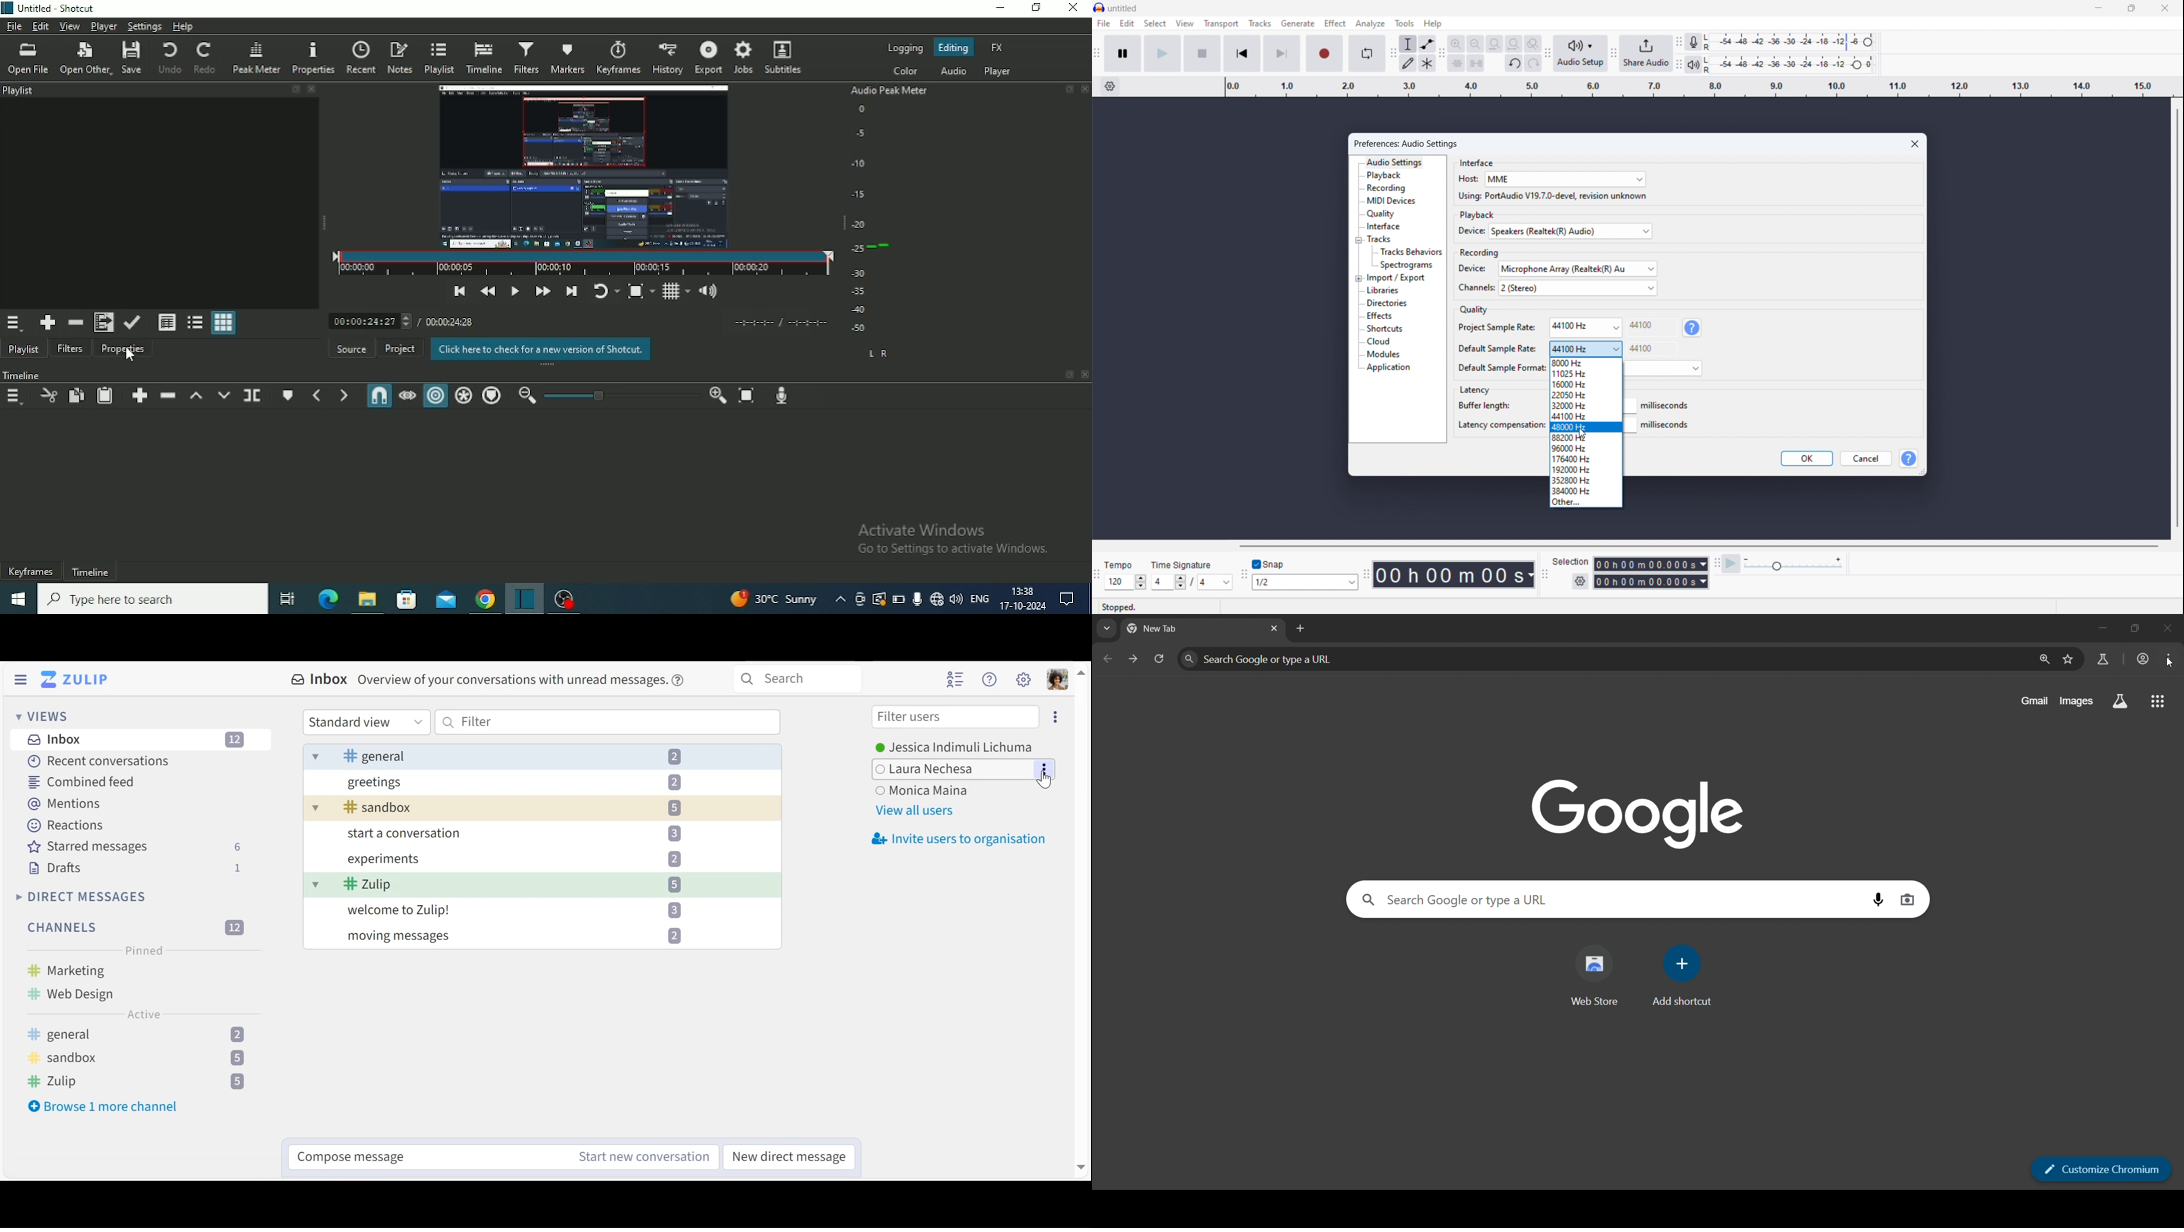 Image resolution: width=2184 pixels, height=1232 pixels. Describe the element at coordinates (1335, 23) in the screenshot. I see `effect` at that location.